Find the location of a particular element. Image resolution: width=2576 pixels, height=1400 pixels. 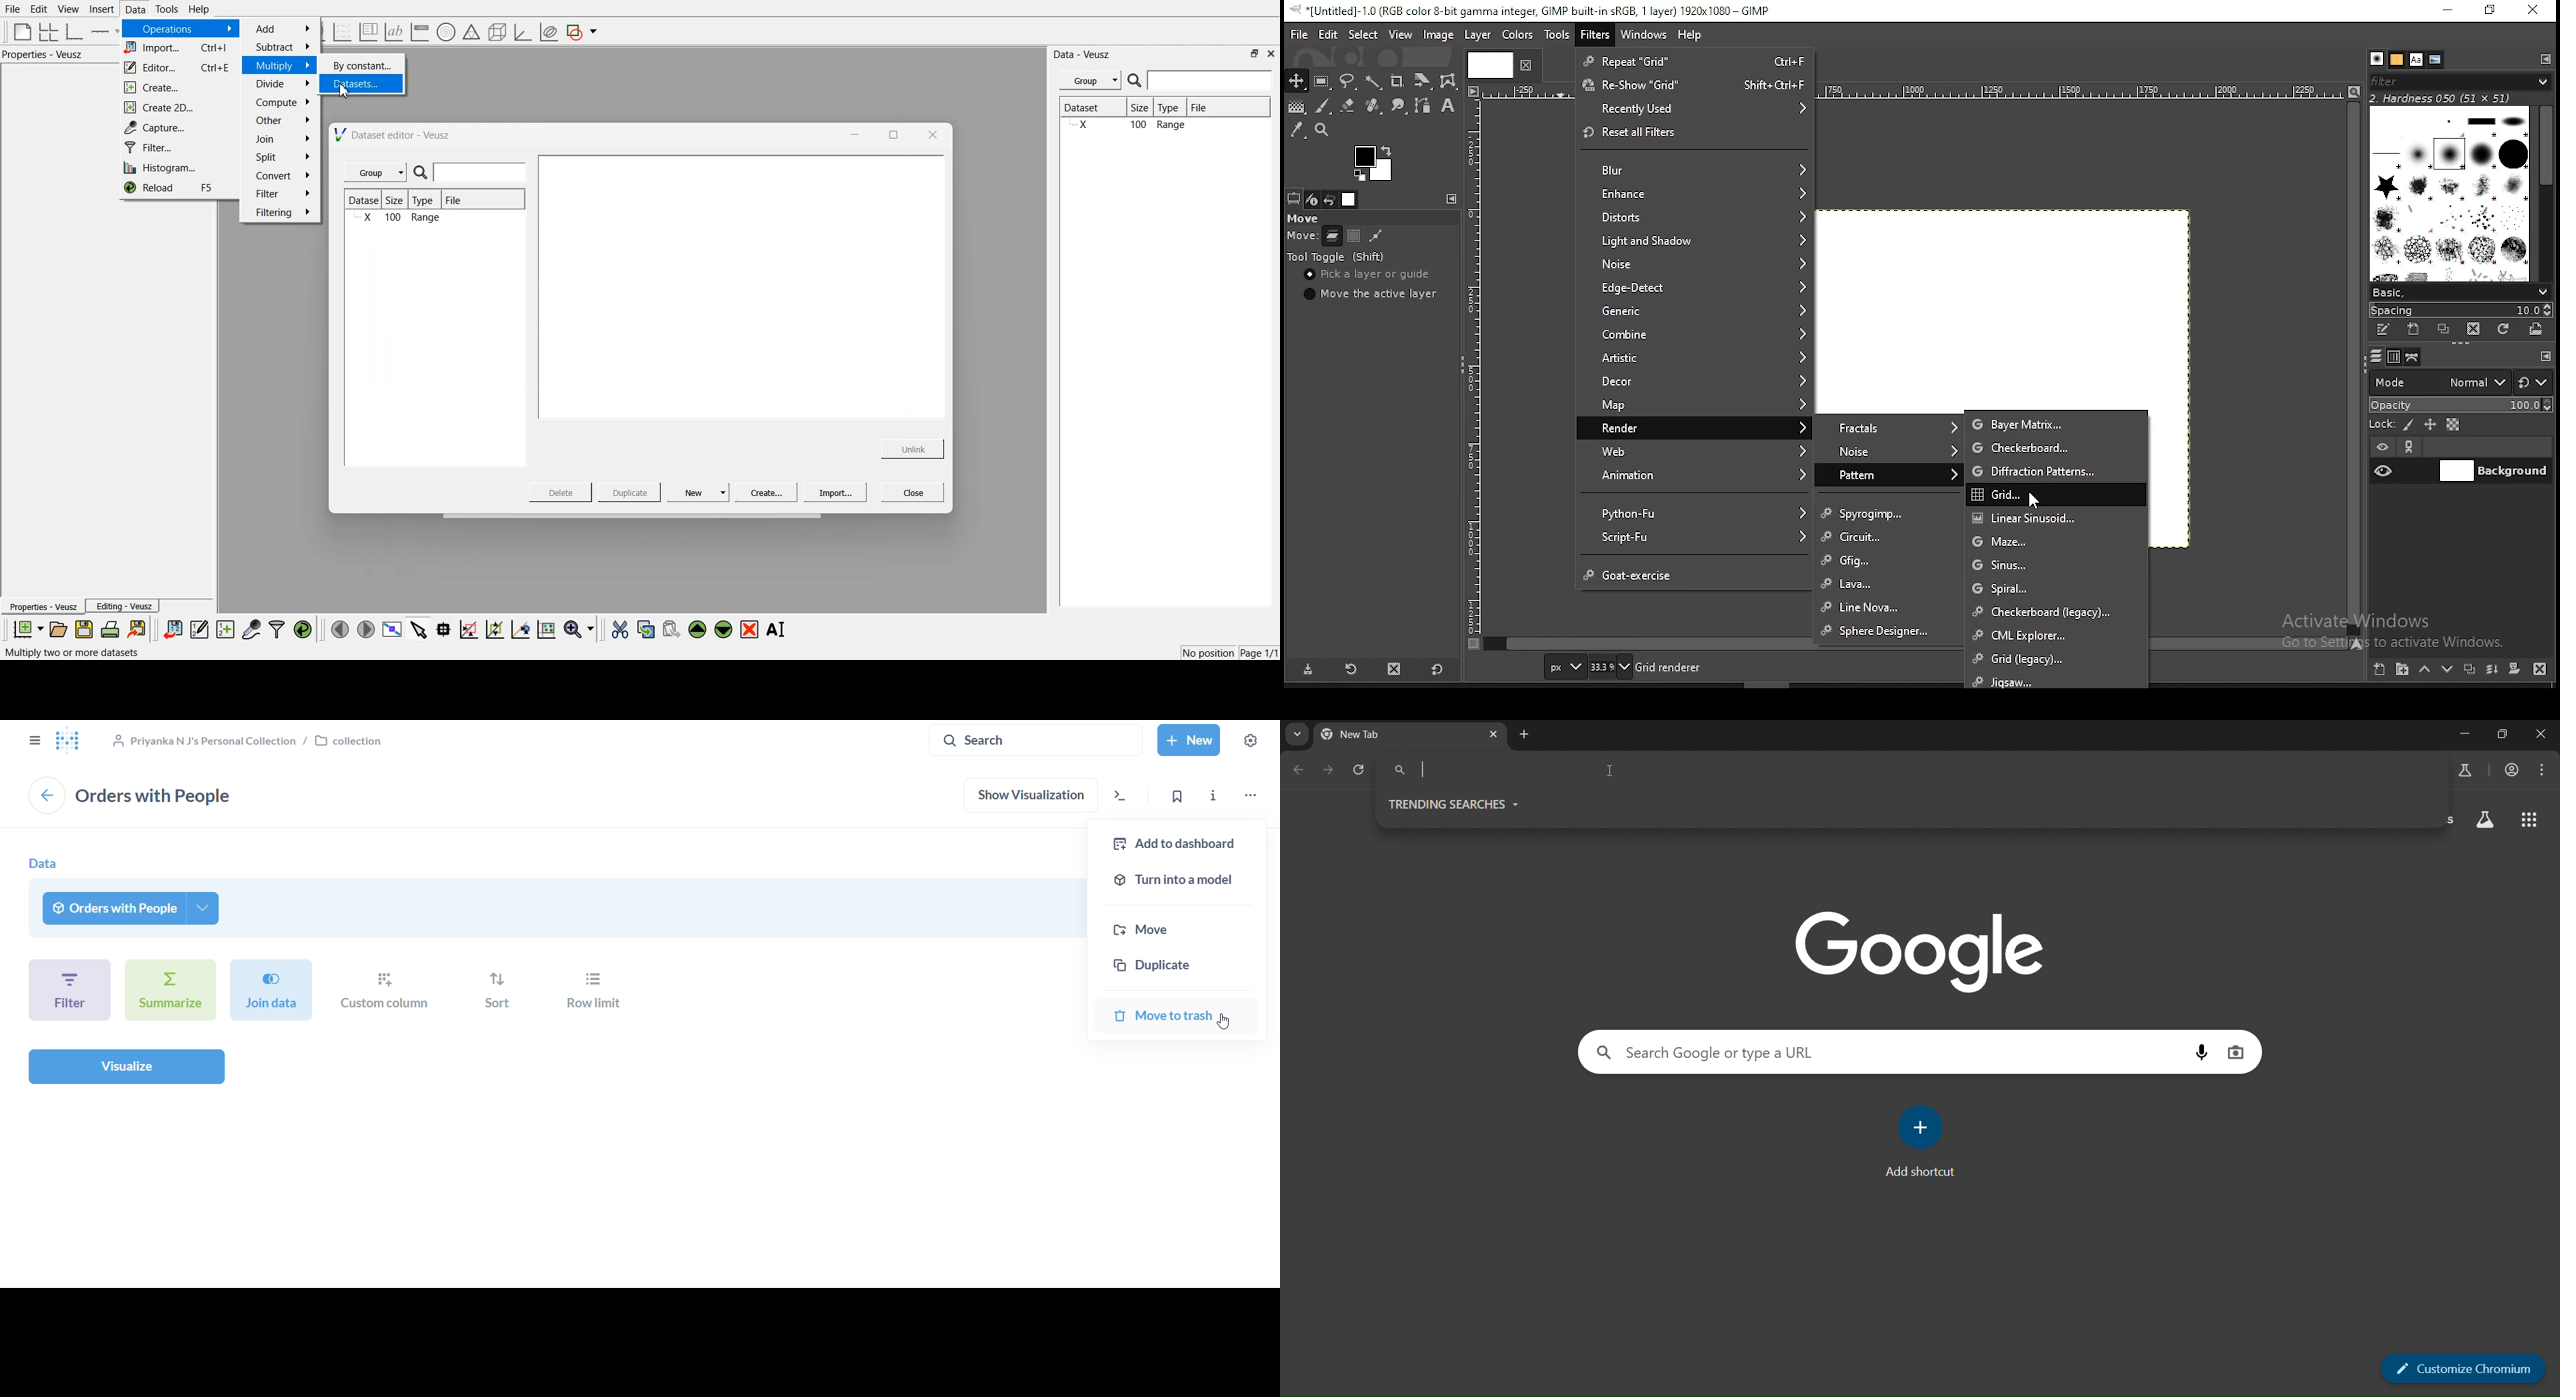

Convert is located at coordinates (281, 175).